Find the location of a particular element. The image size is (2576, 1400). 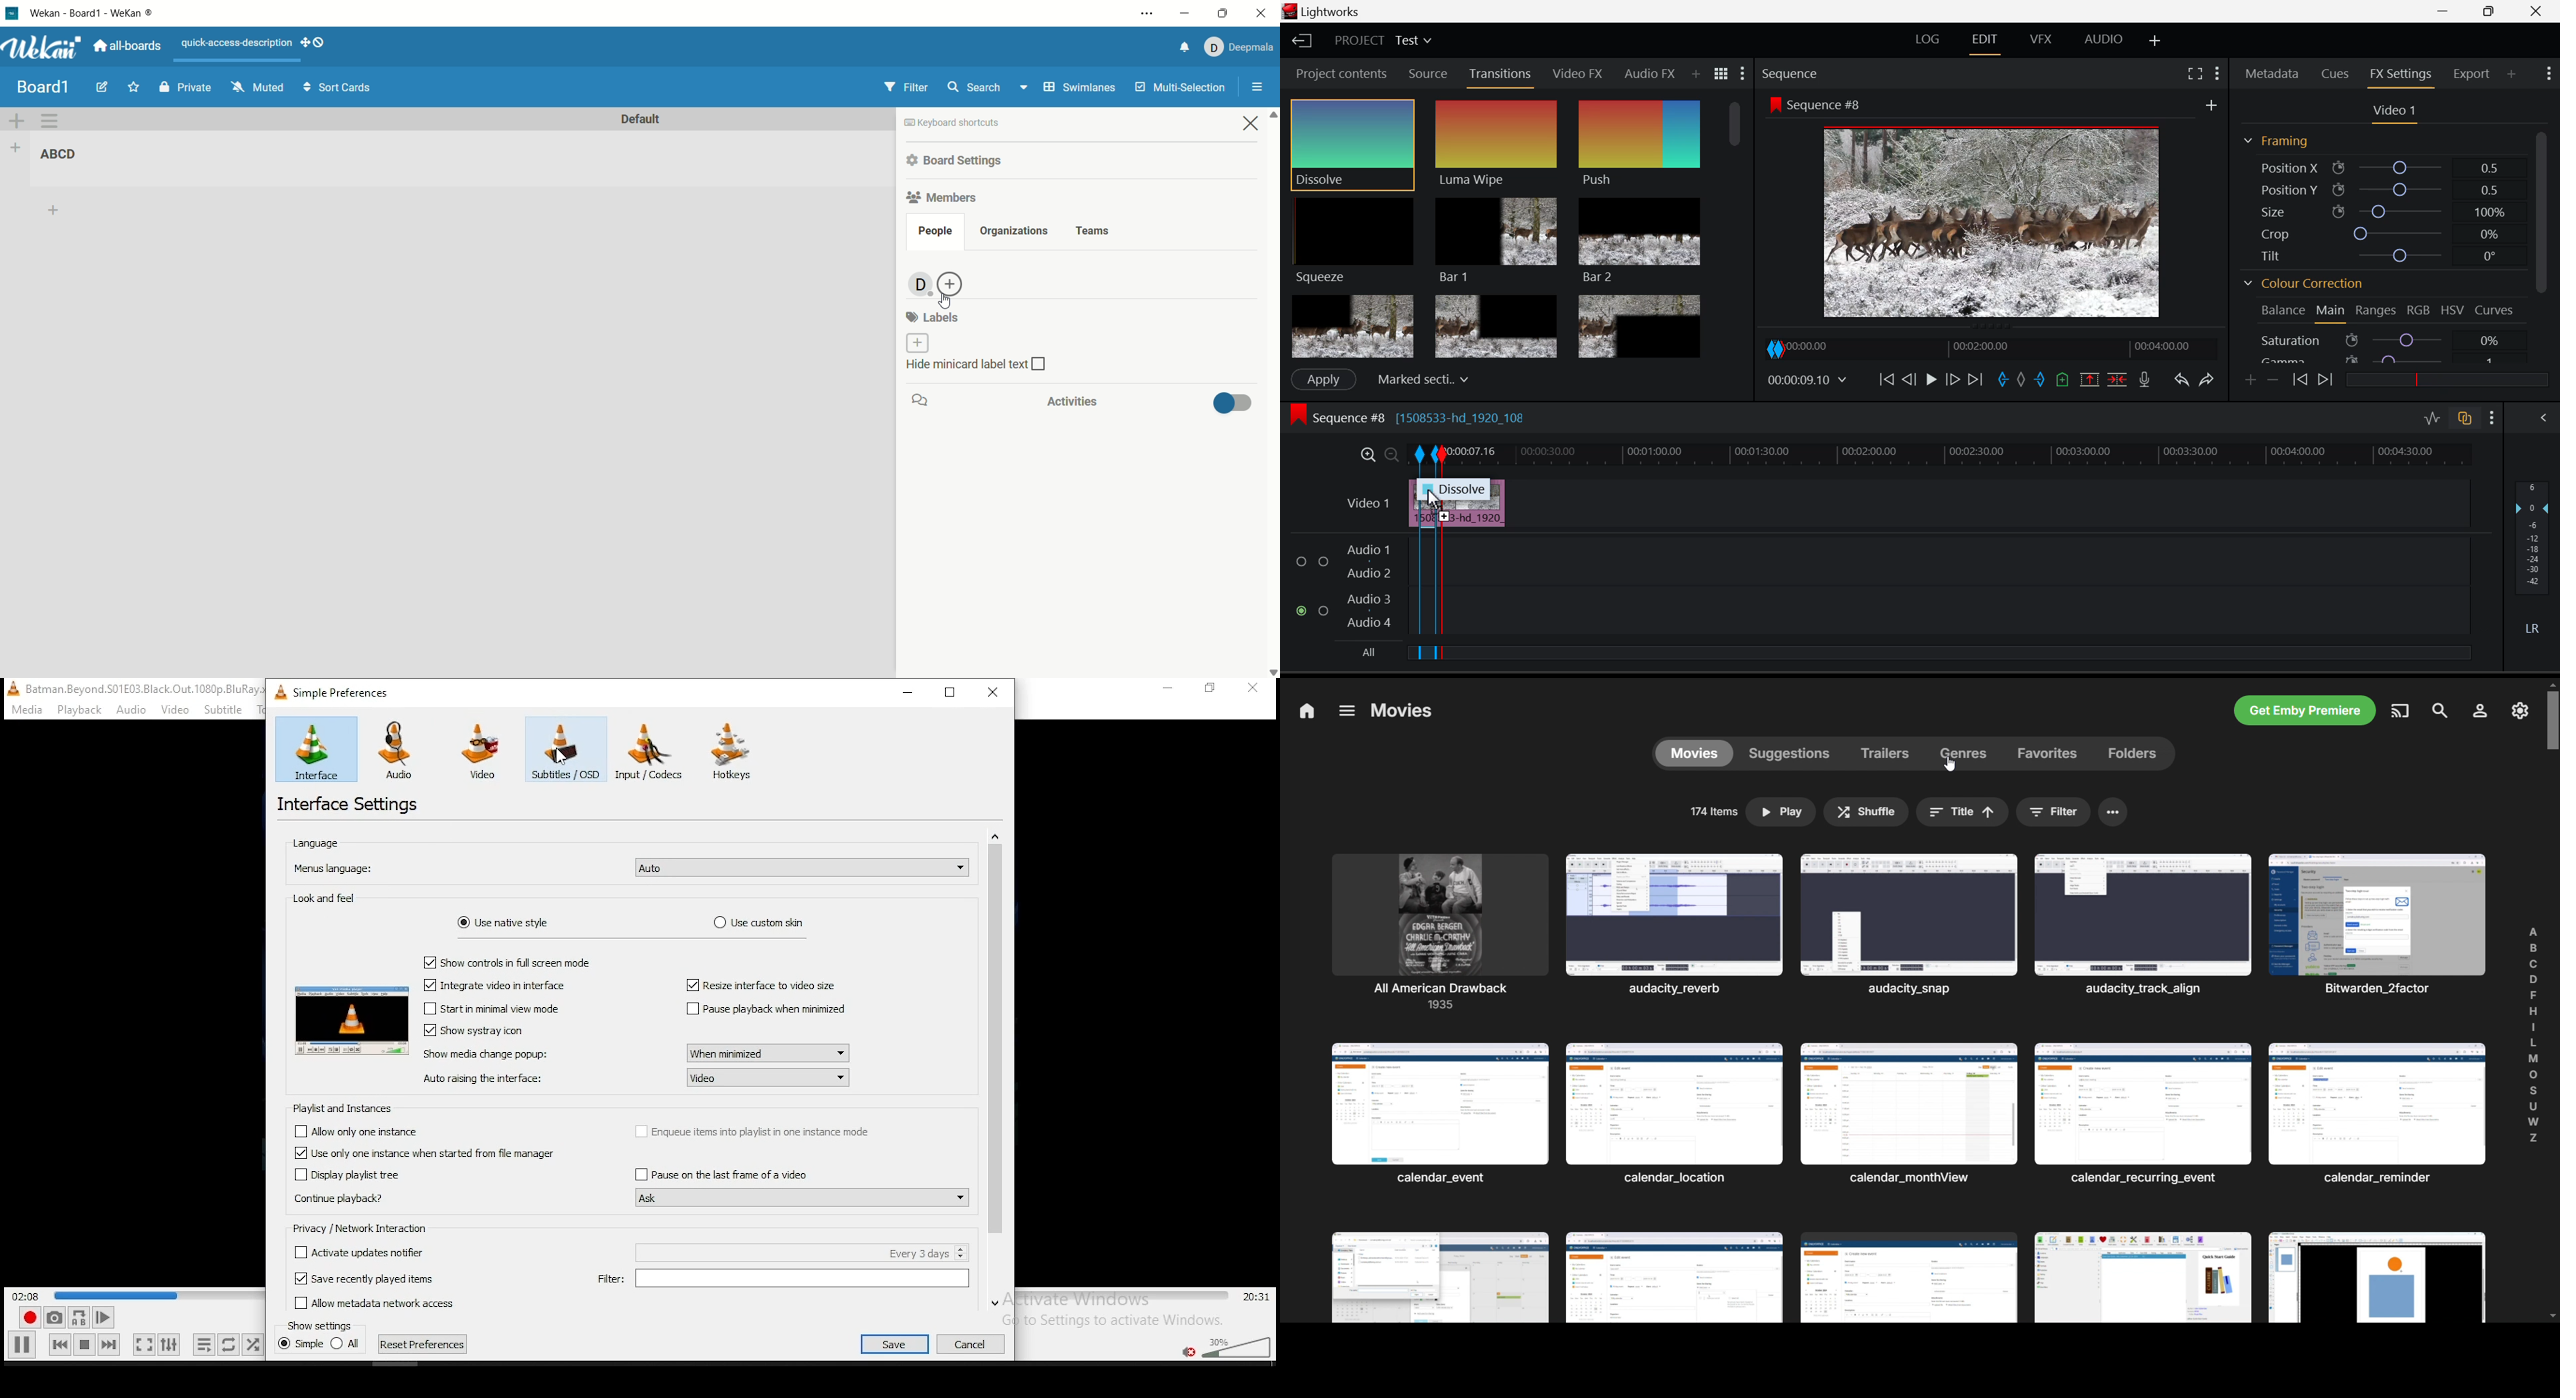

 is located at coordinates (353, 1130).